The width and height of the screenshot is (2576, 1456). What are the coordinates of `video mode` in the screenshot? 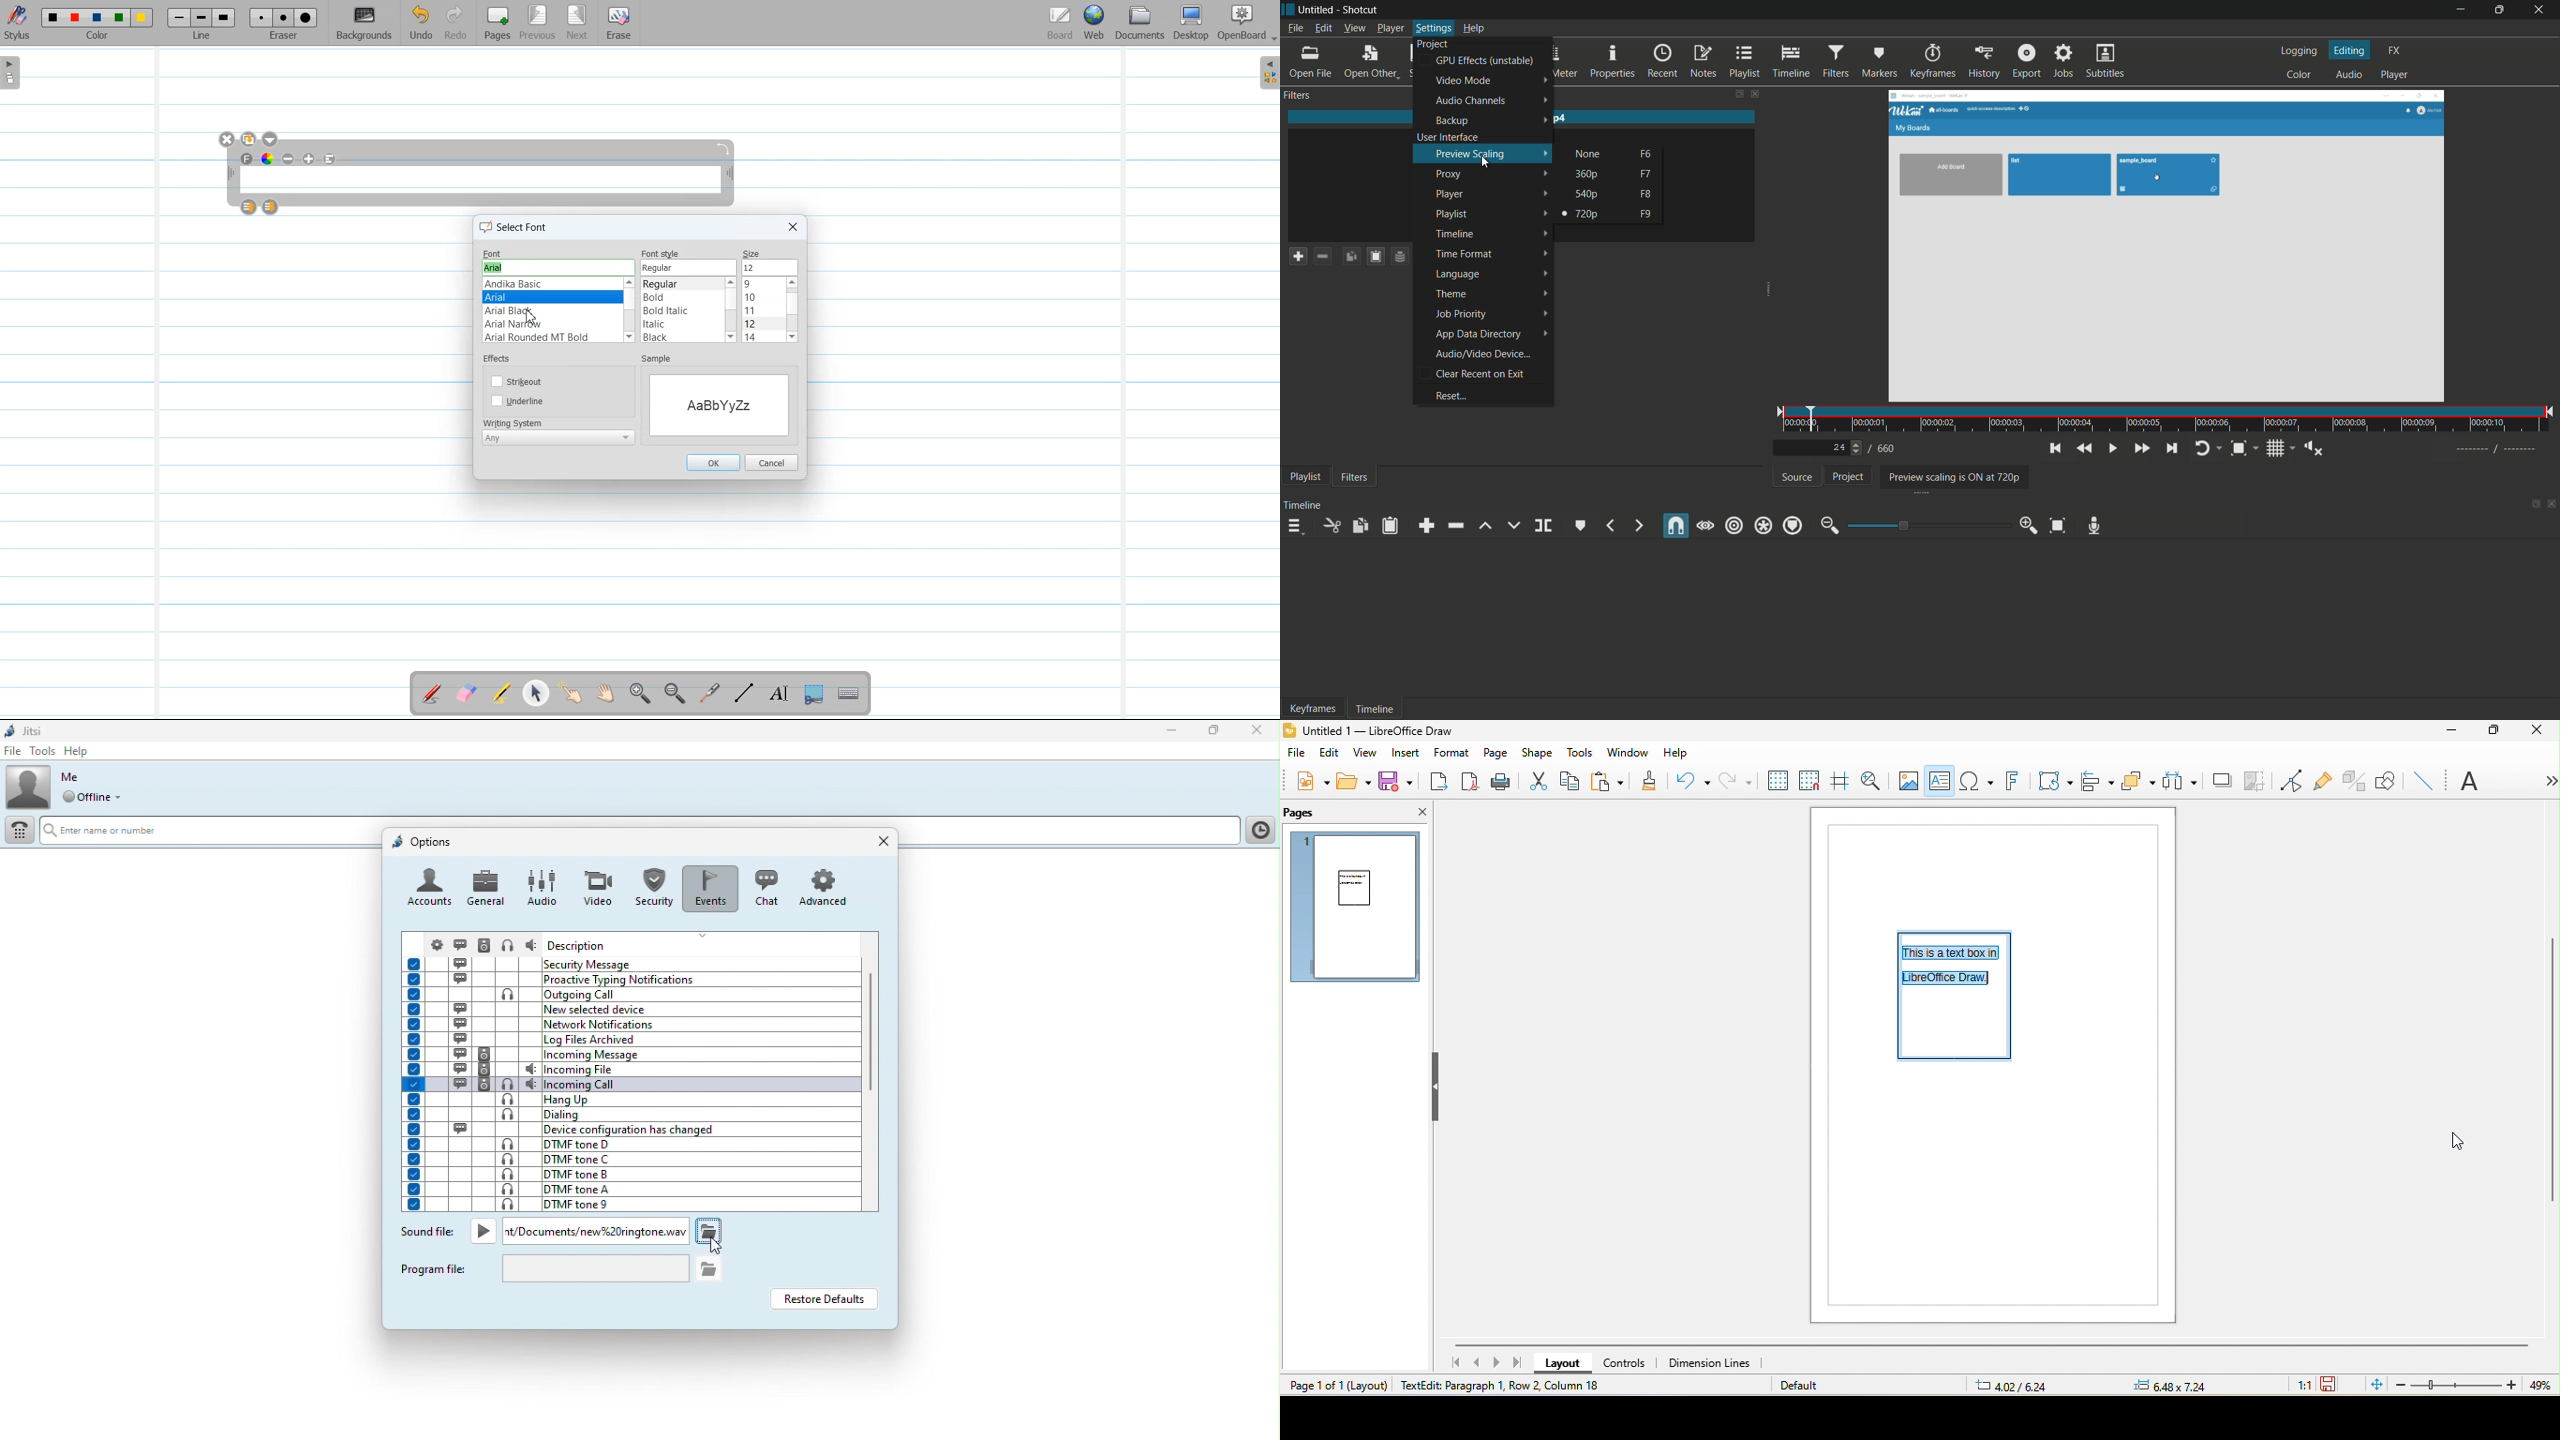 It's located at (1463, 80).